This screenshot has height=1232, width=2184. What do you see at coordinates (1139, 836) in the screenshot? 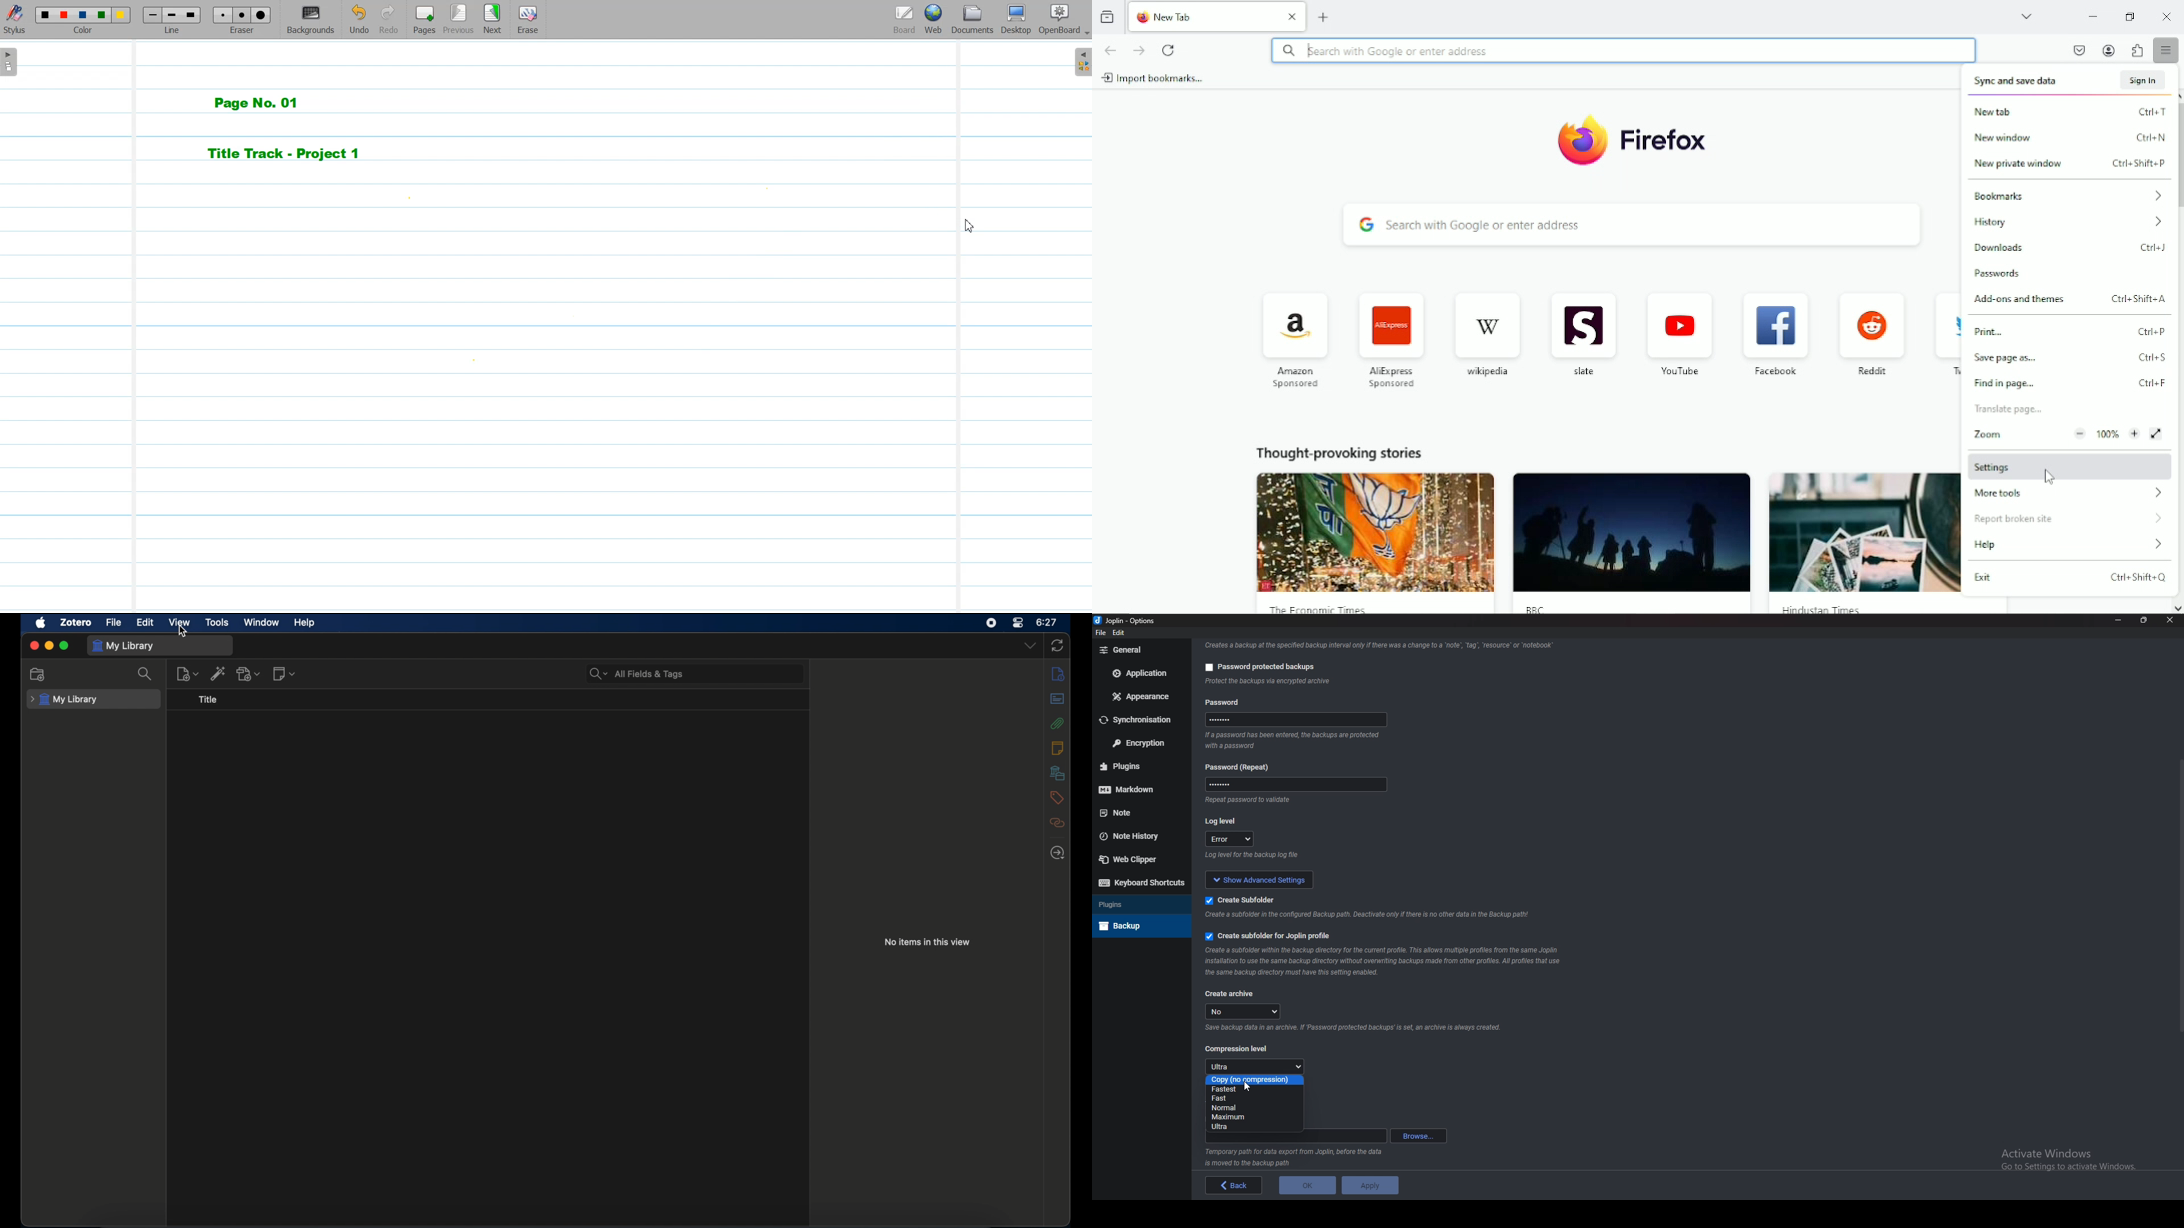
I see `Note history` at bounding box center [1139, 836].